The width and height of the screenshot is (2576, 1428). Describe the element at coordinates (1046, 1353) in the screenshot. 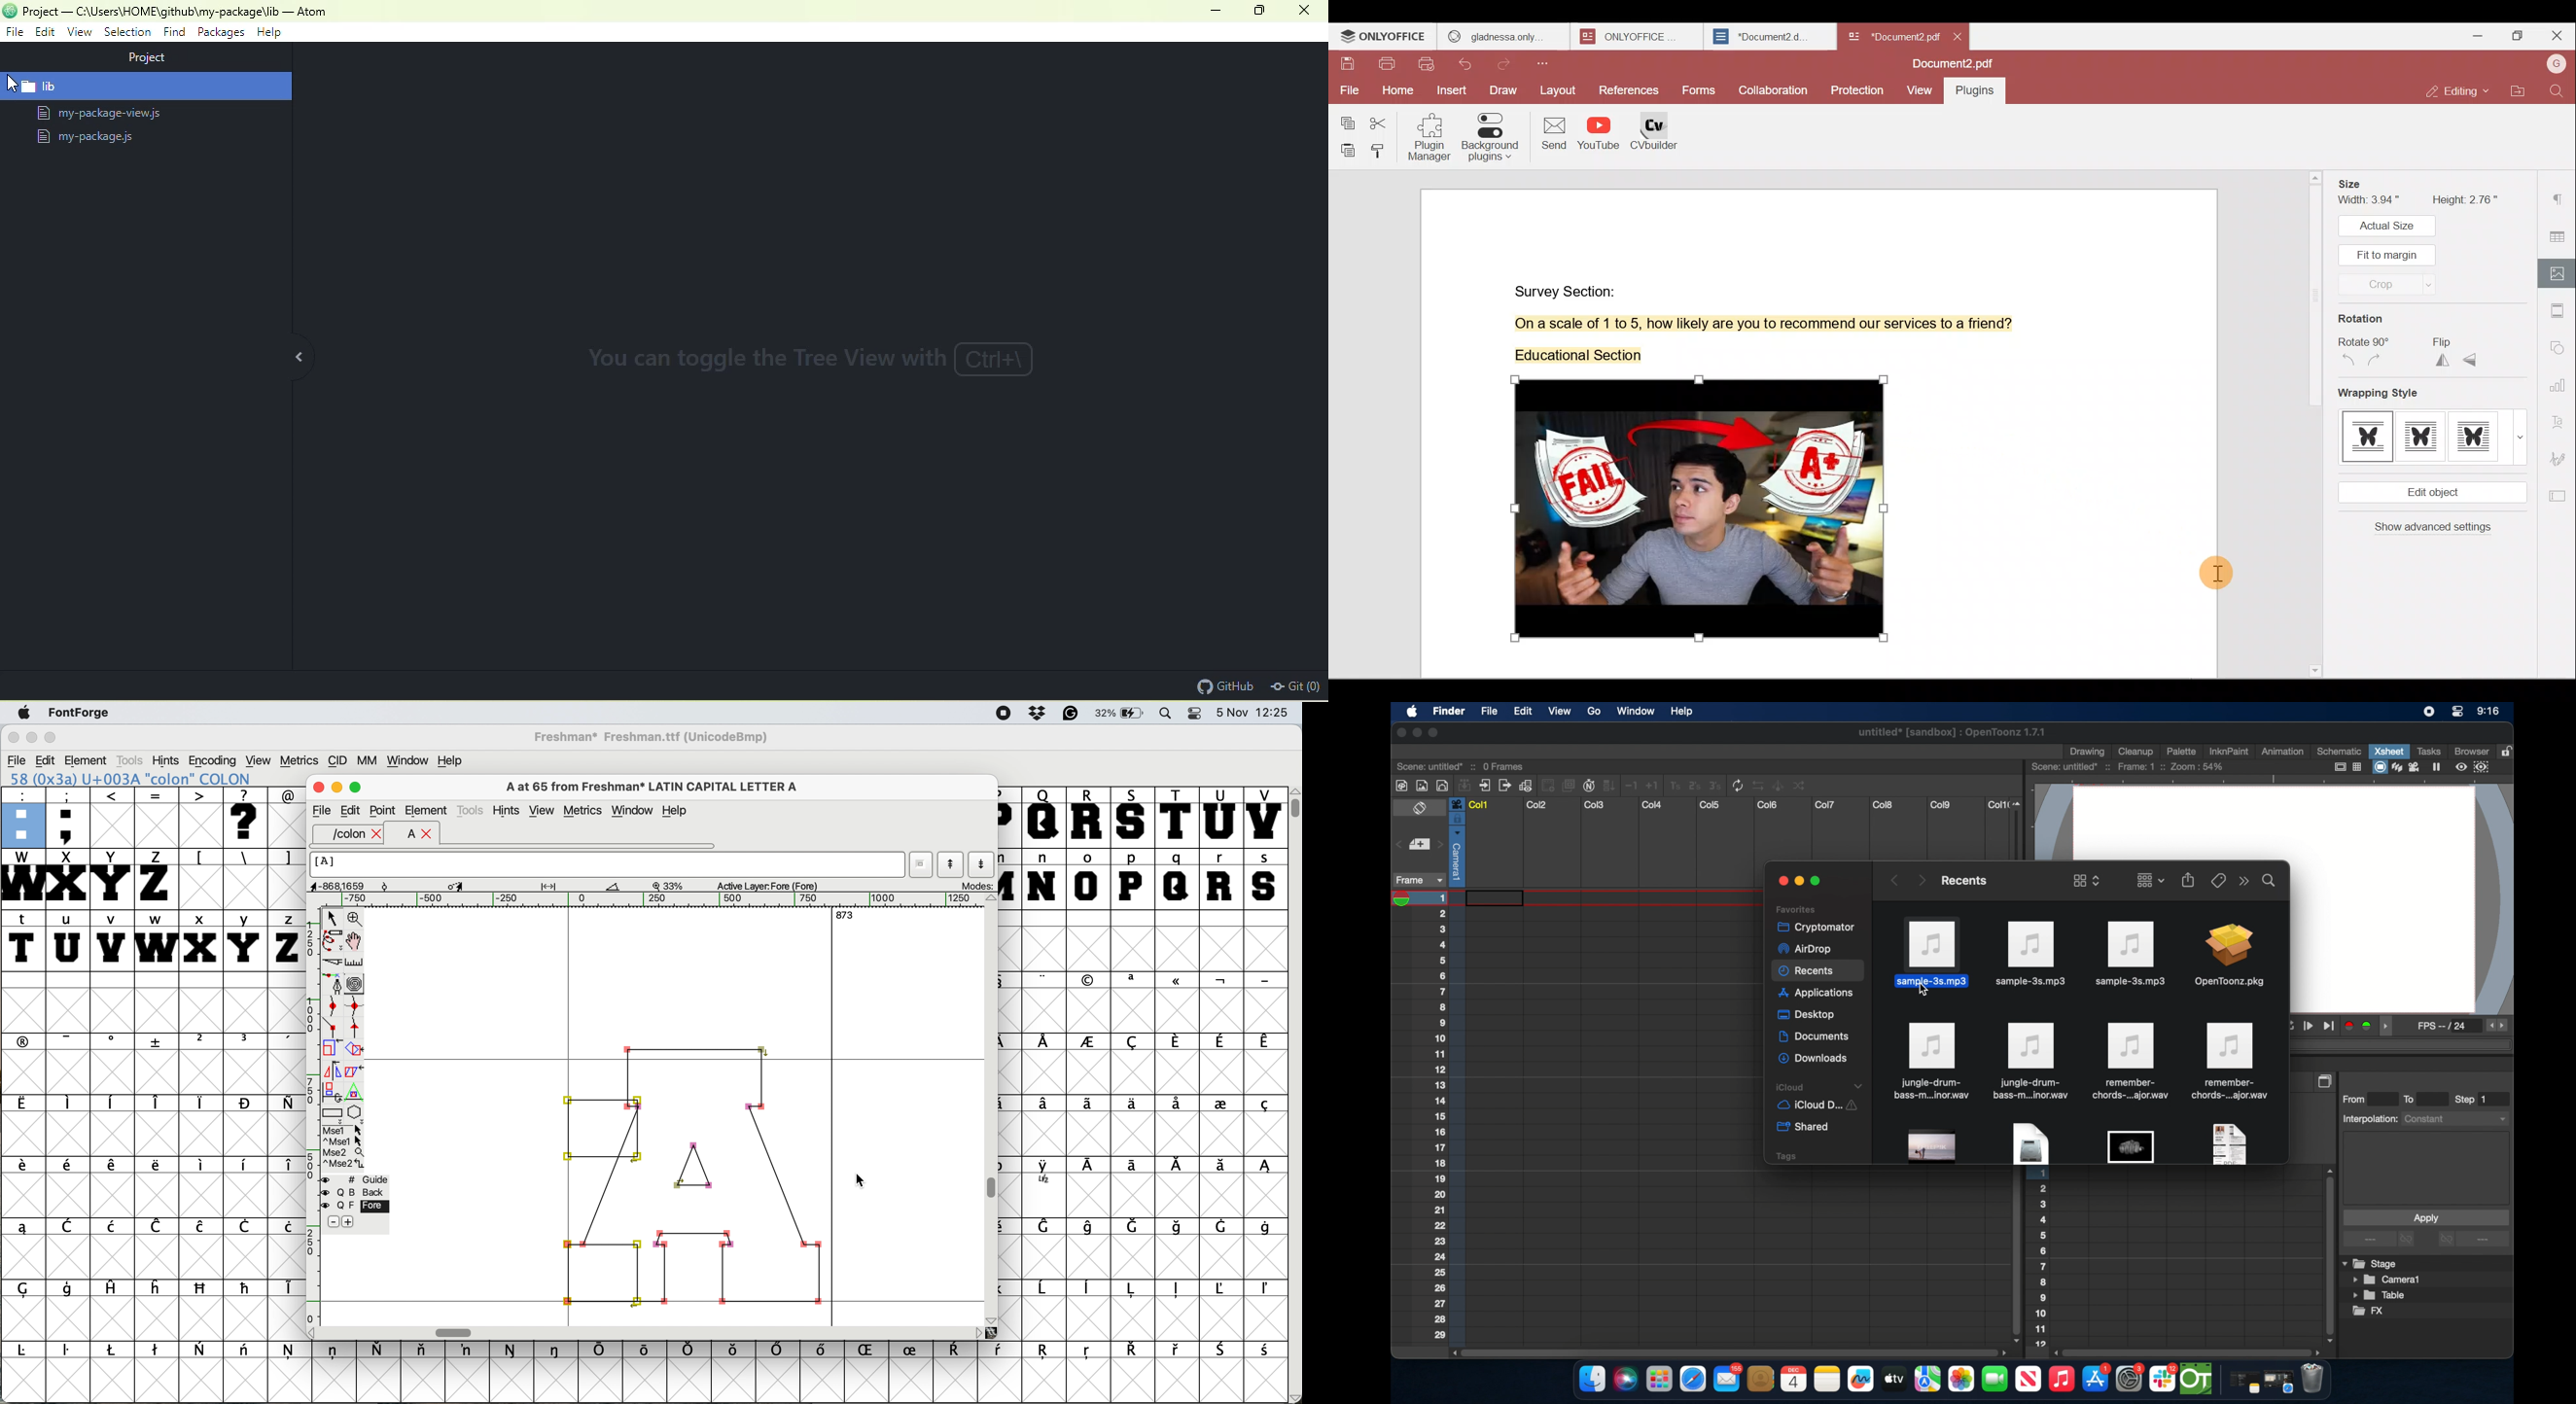

I see `symbol` at that location.